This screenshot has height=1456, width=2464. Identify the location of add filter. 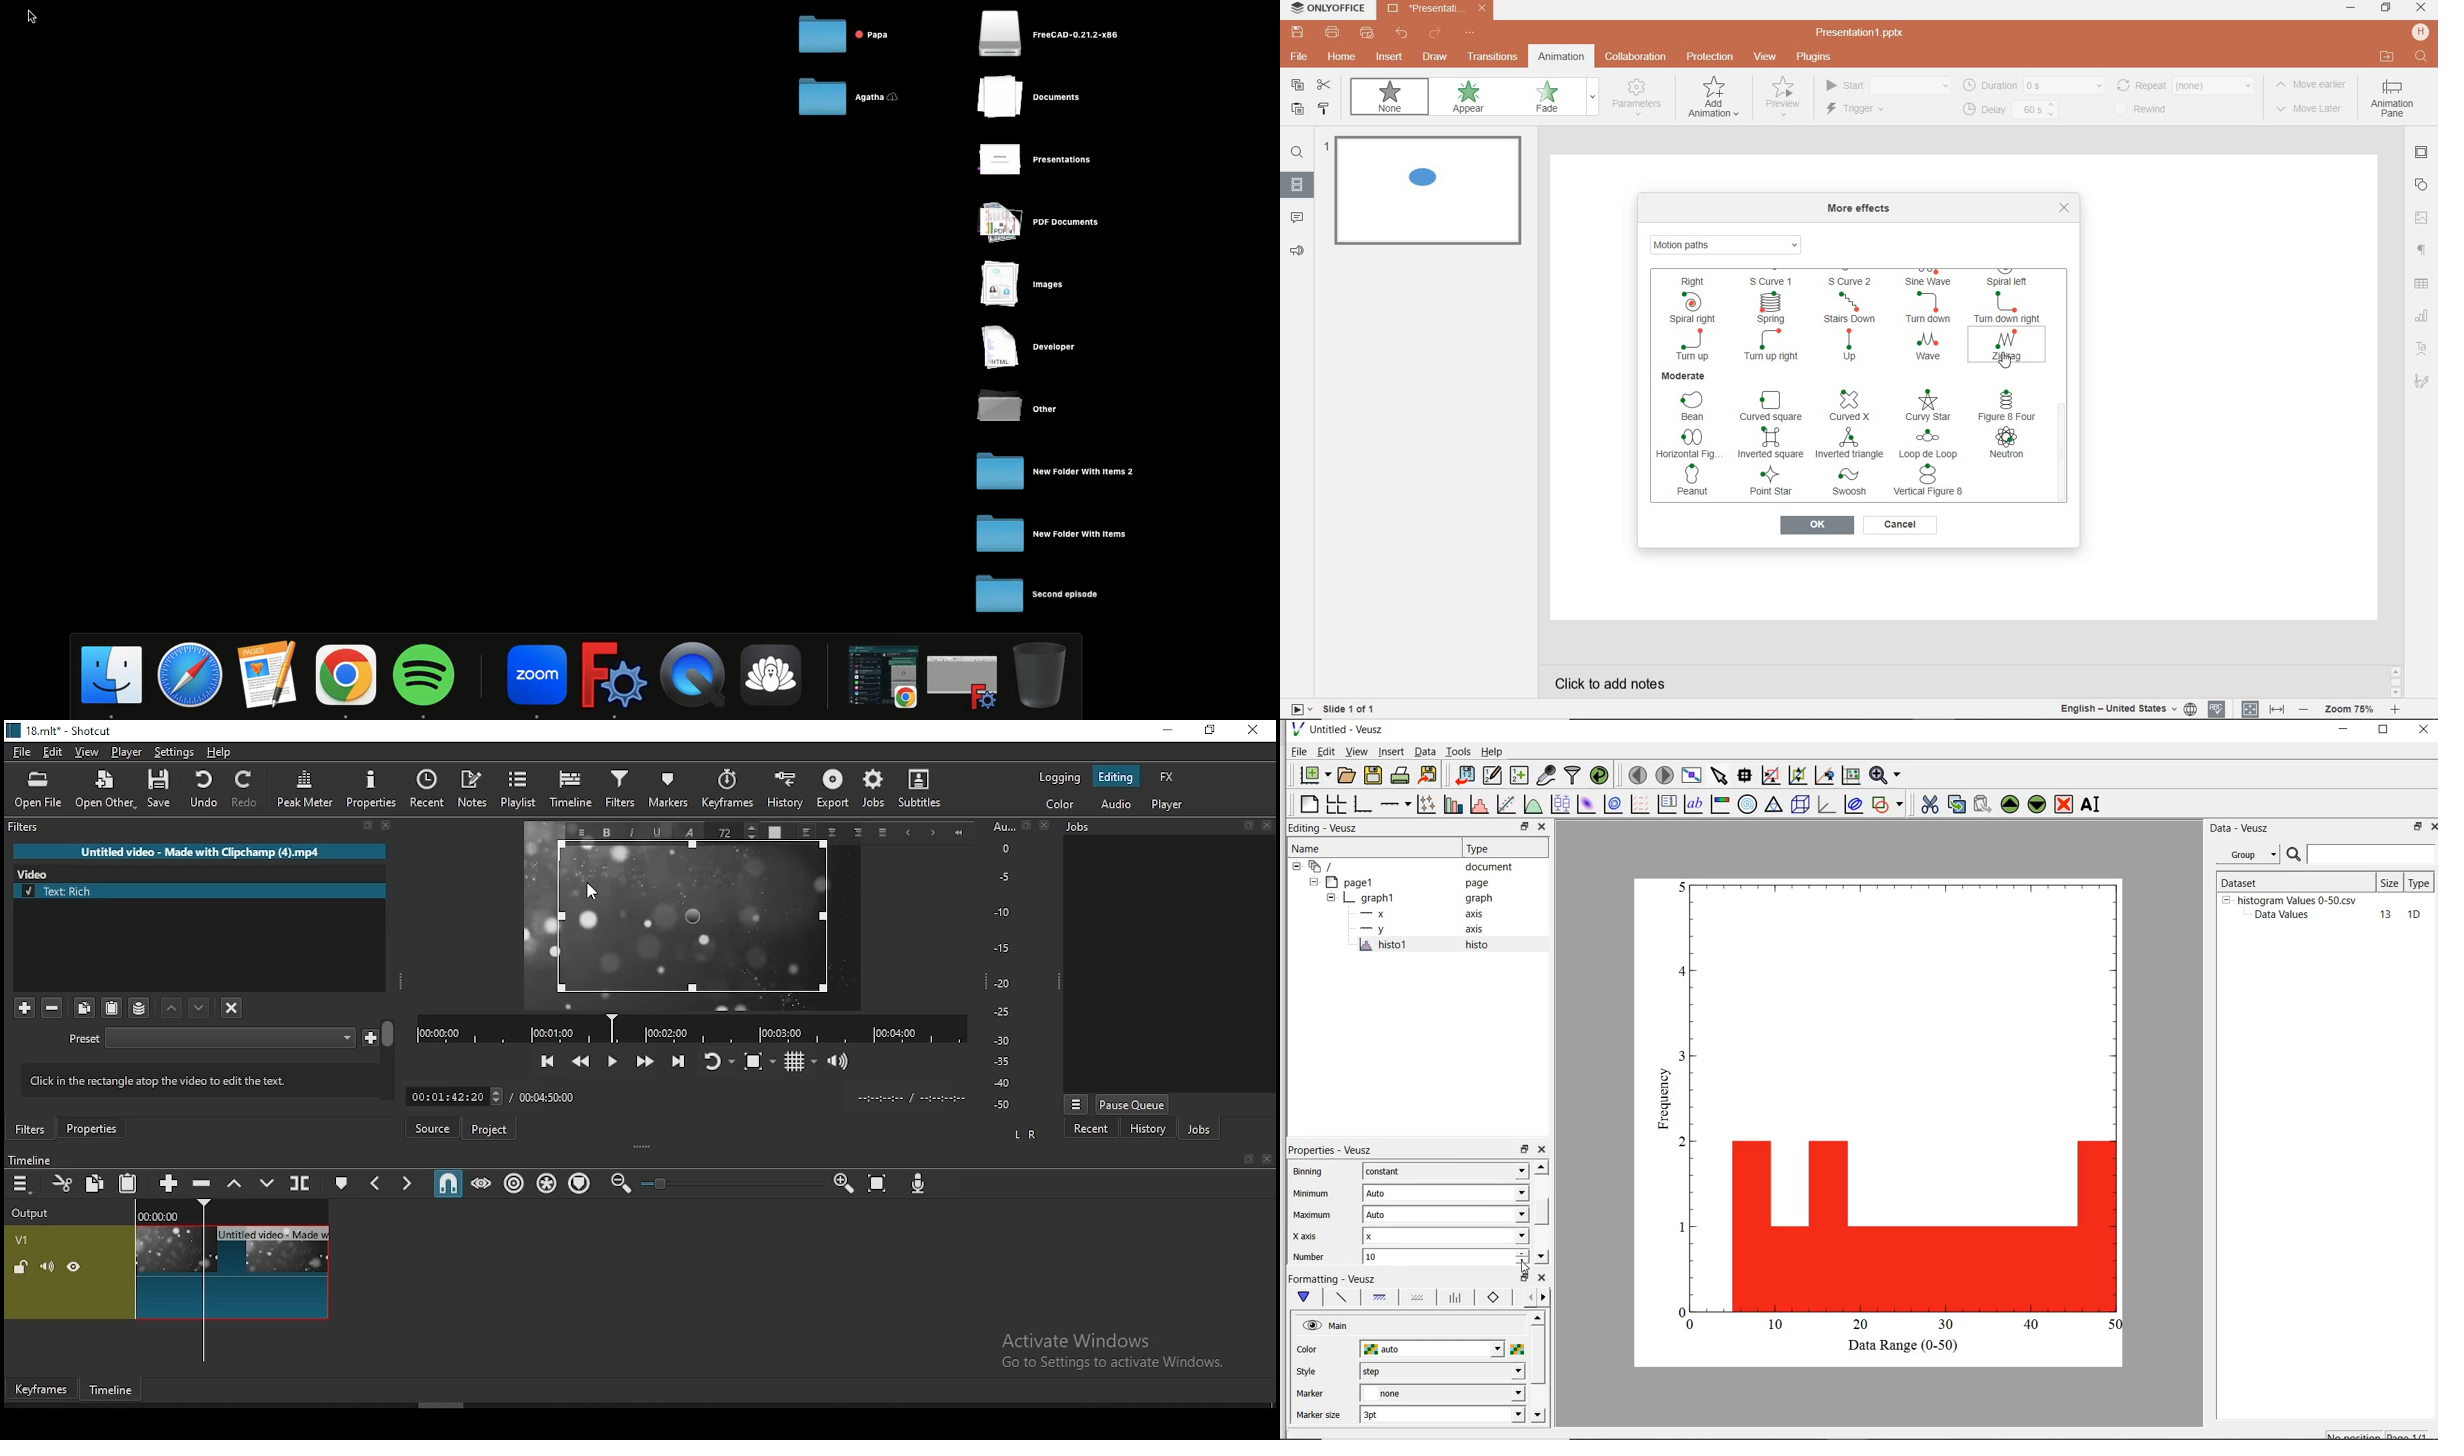
(24, 1008).